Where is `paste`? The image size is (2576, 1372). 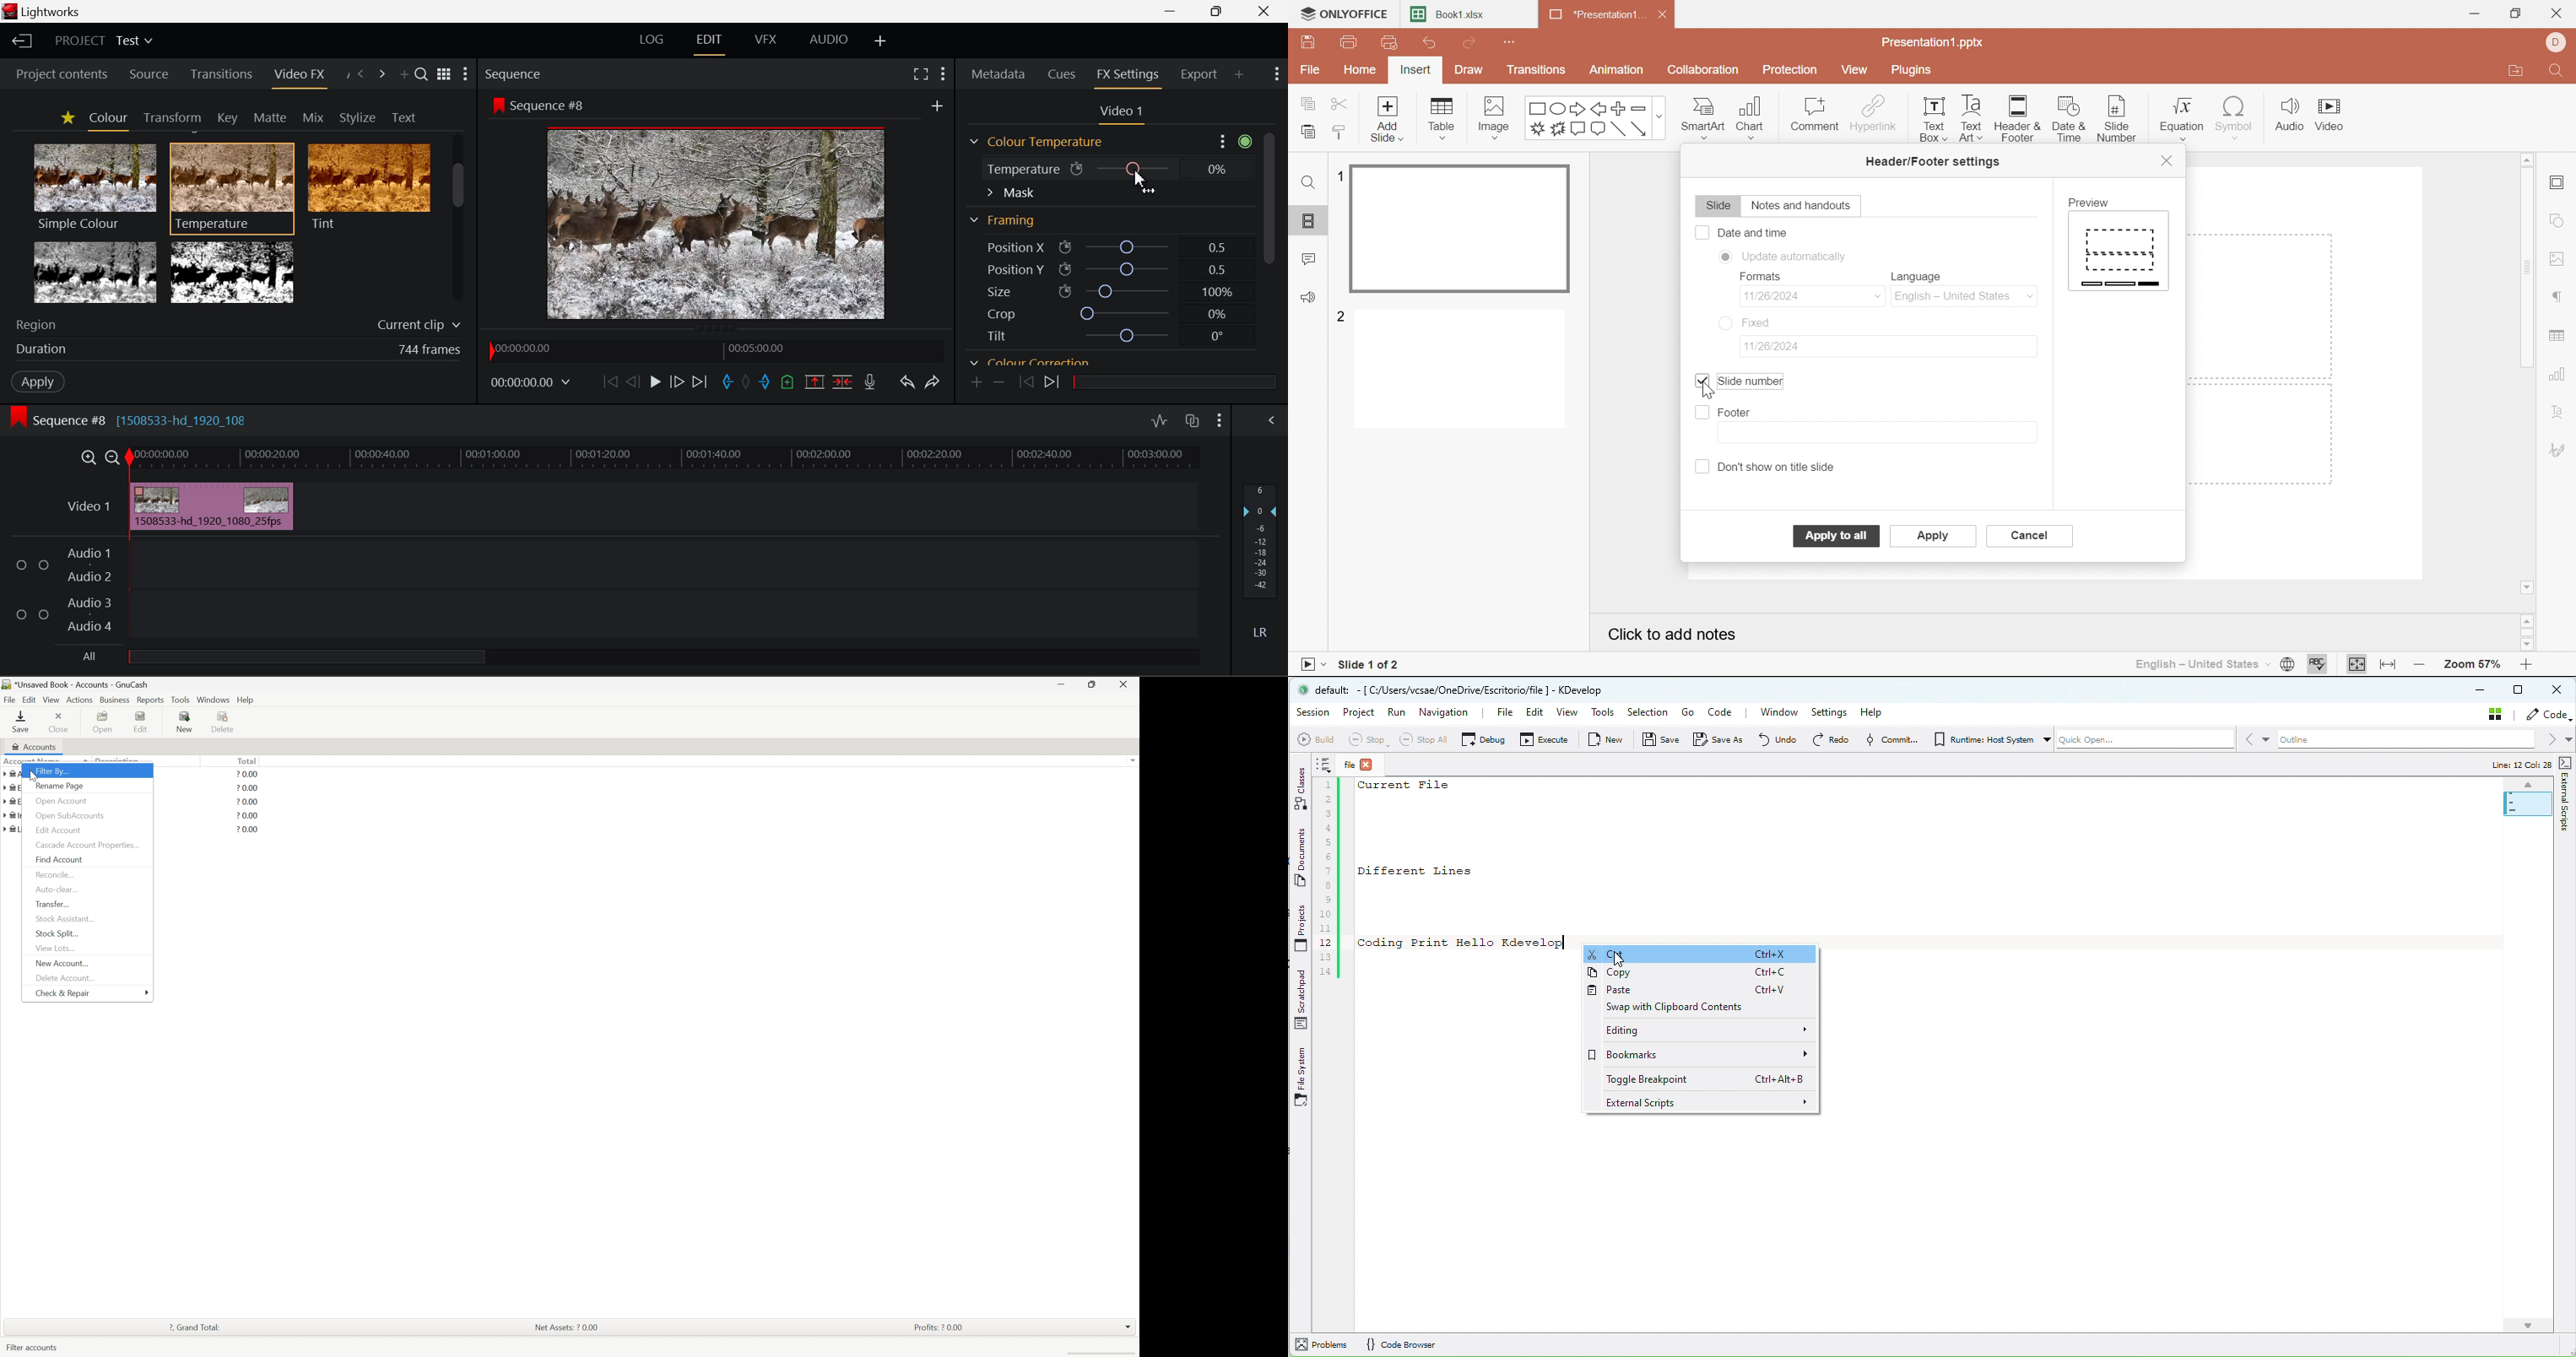 paste is located at coordinates (1306, 132).